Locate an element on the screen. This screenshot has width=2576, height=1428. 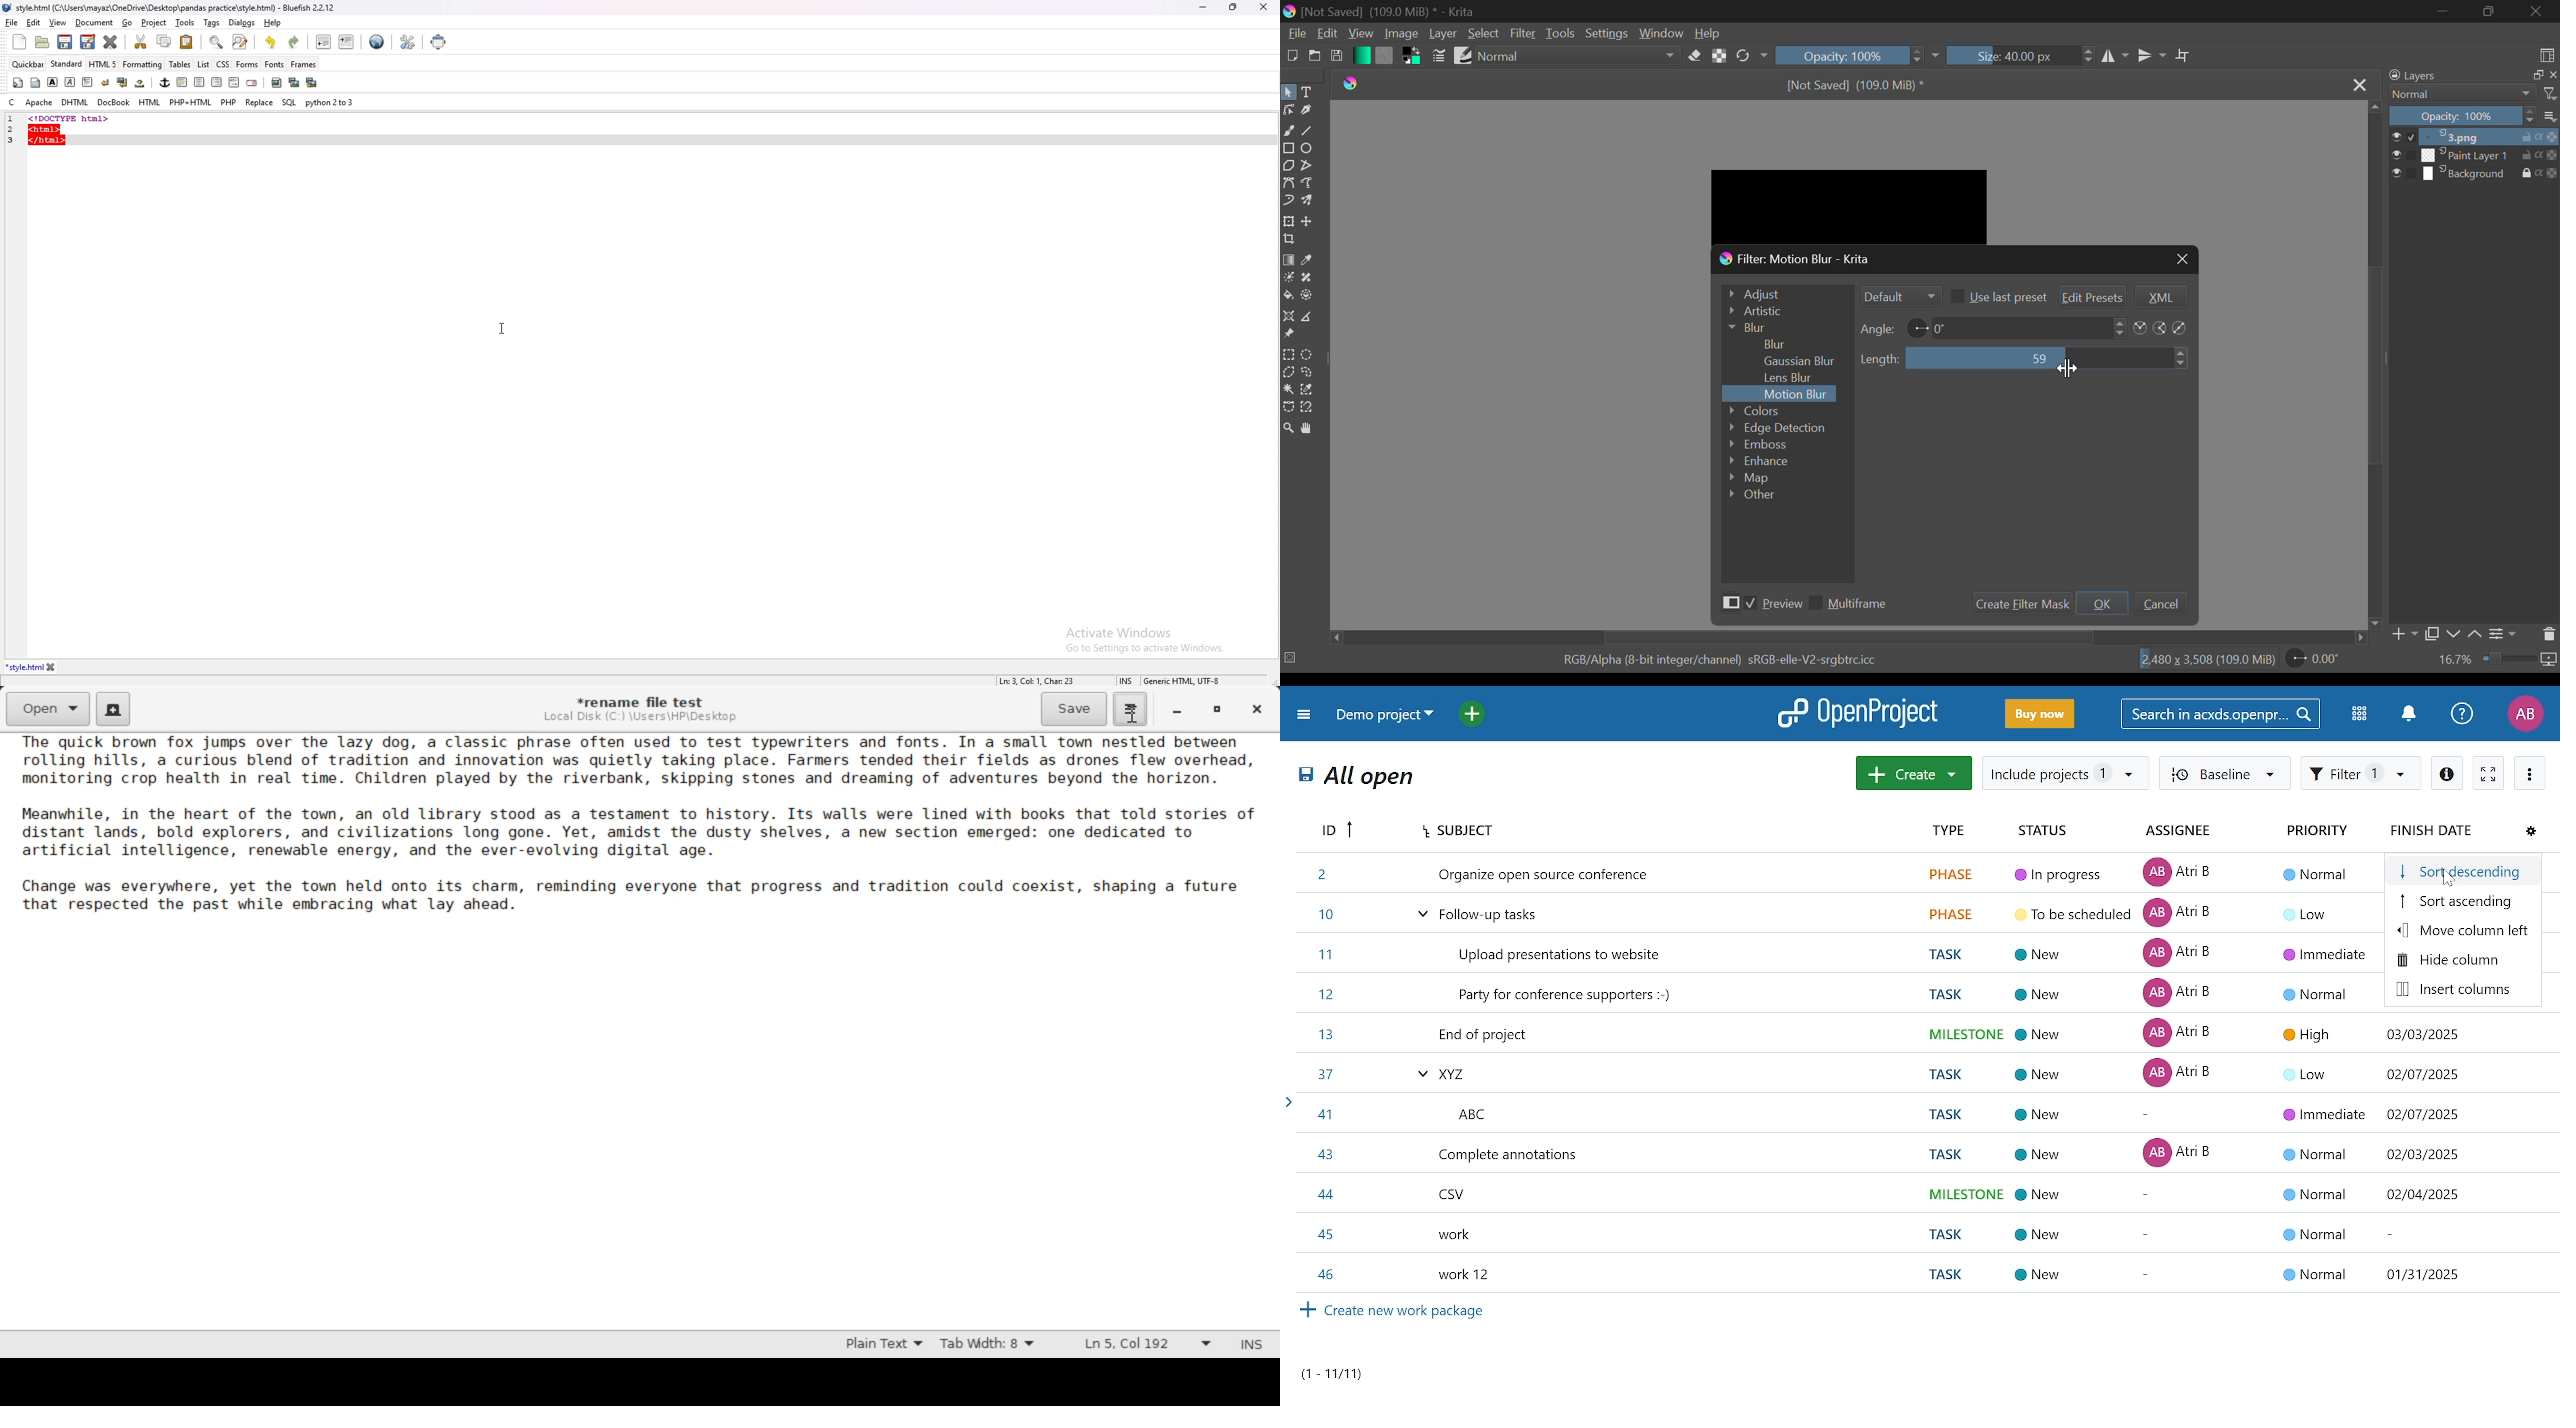
assignee is located at coordinates (2190, 834).